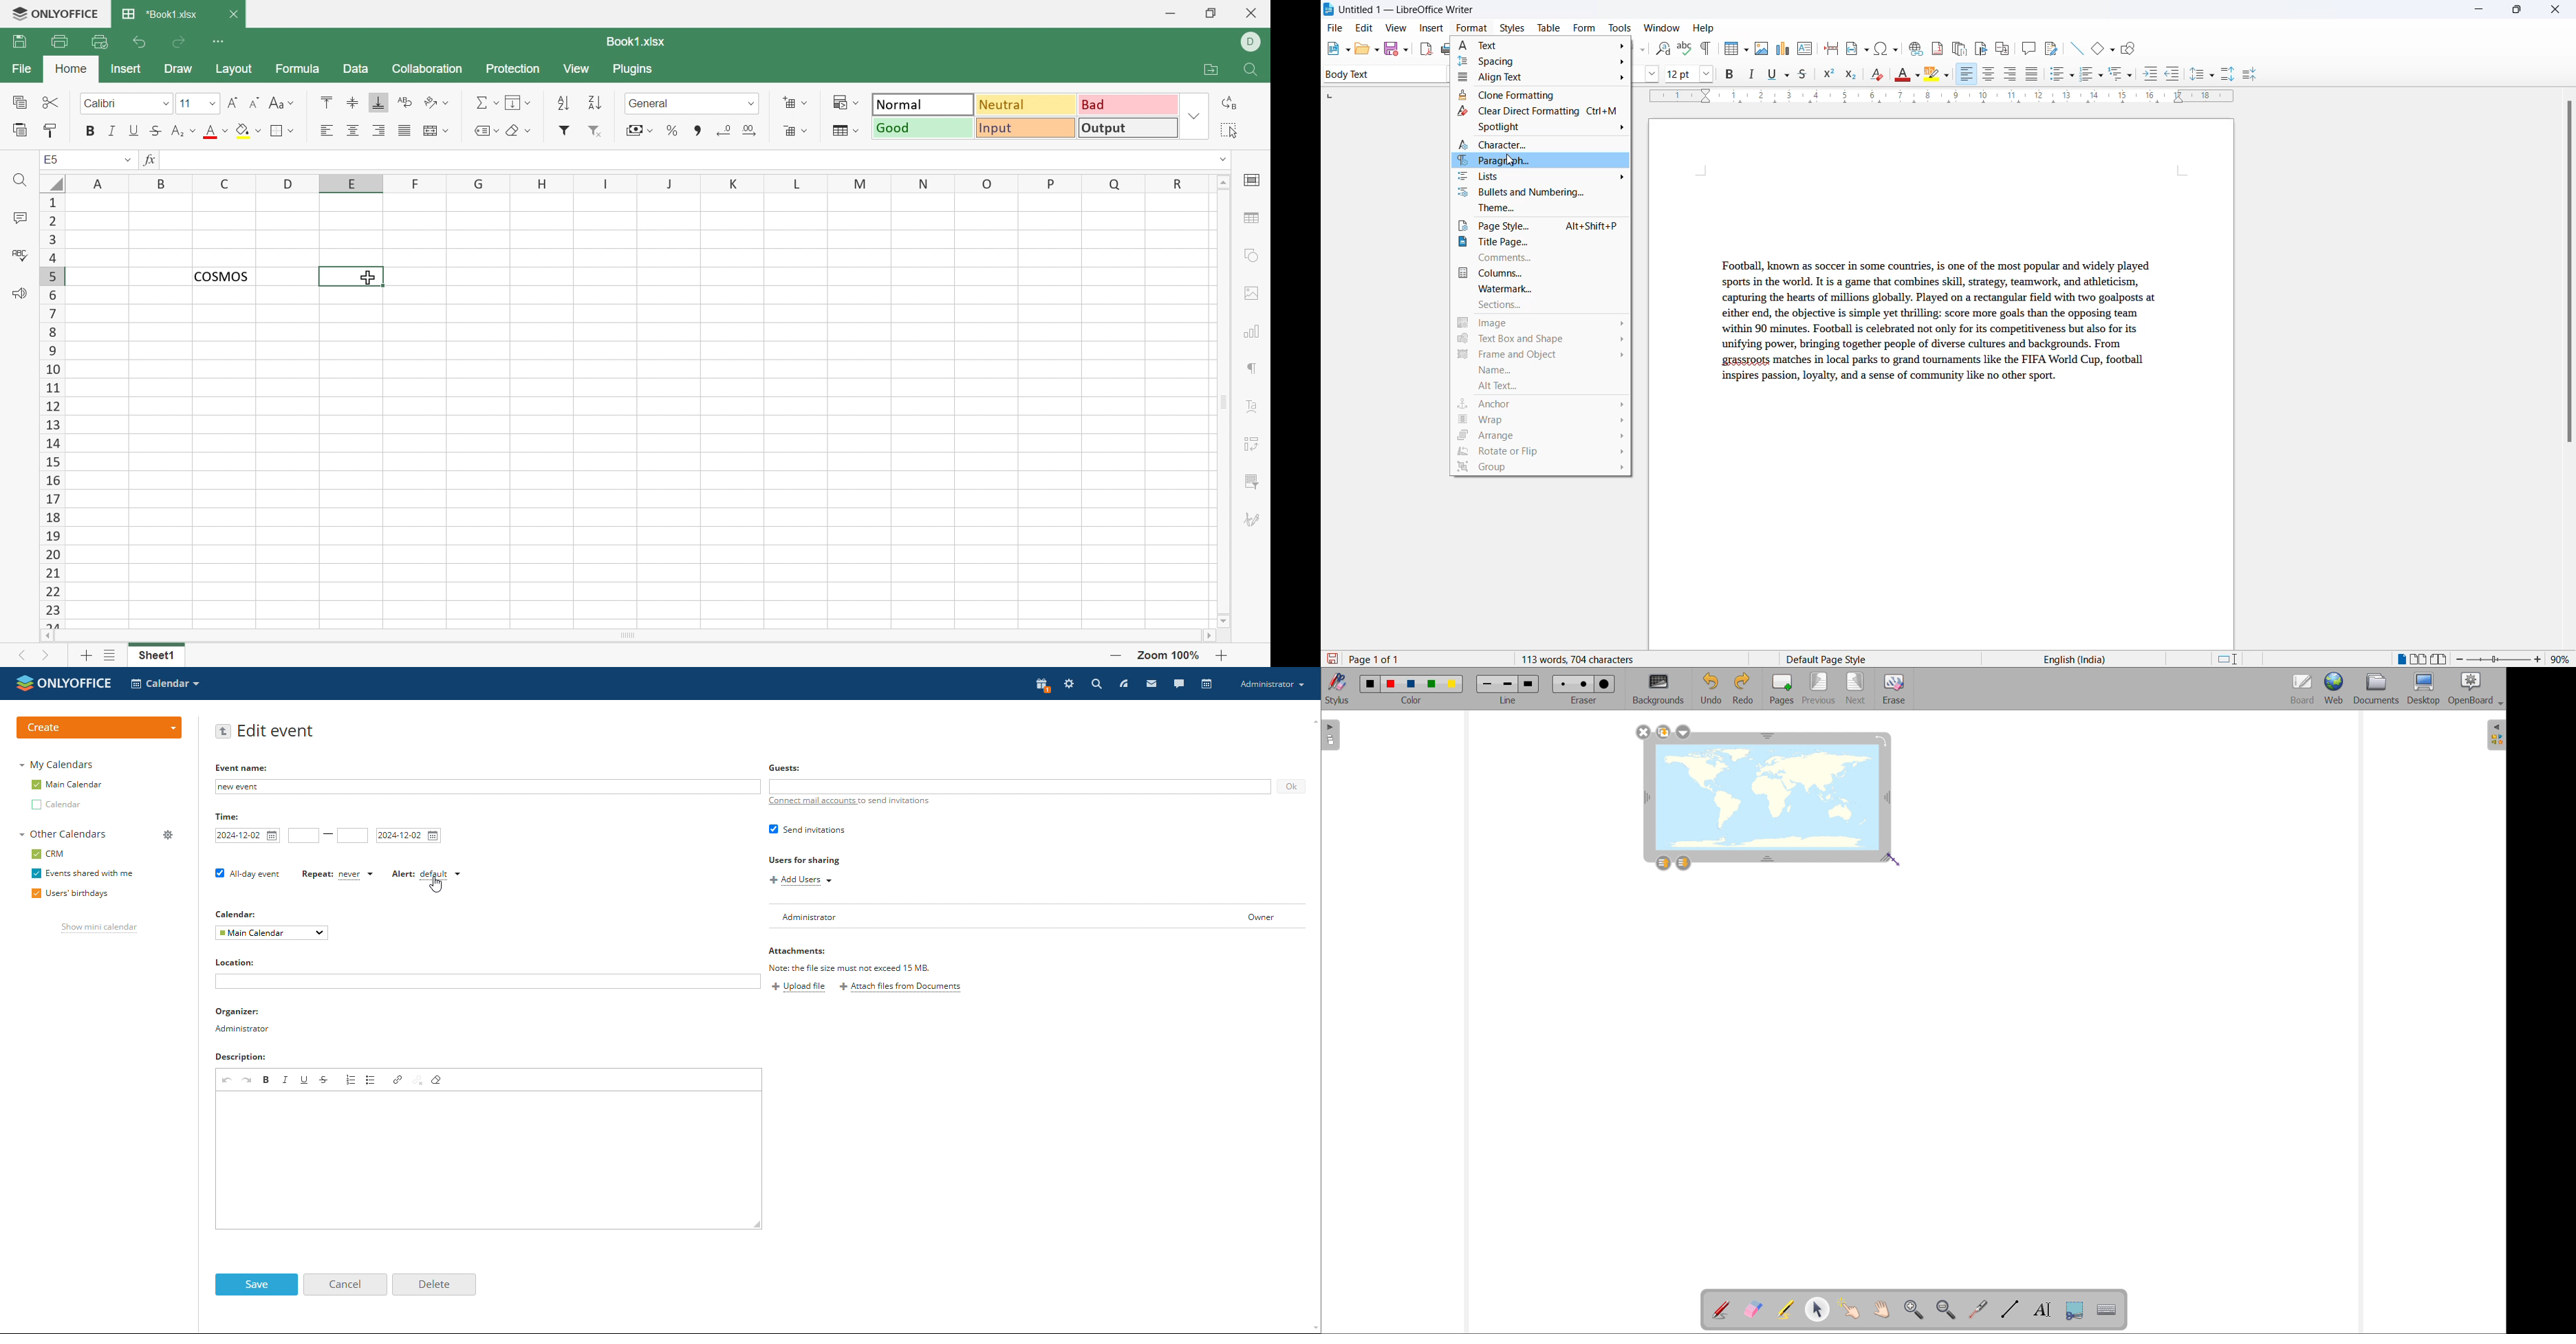 The image size is (2576, 1344). I want to click on view, so click(1398, 27).